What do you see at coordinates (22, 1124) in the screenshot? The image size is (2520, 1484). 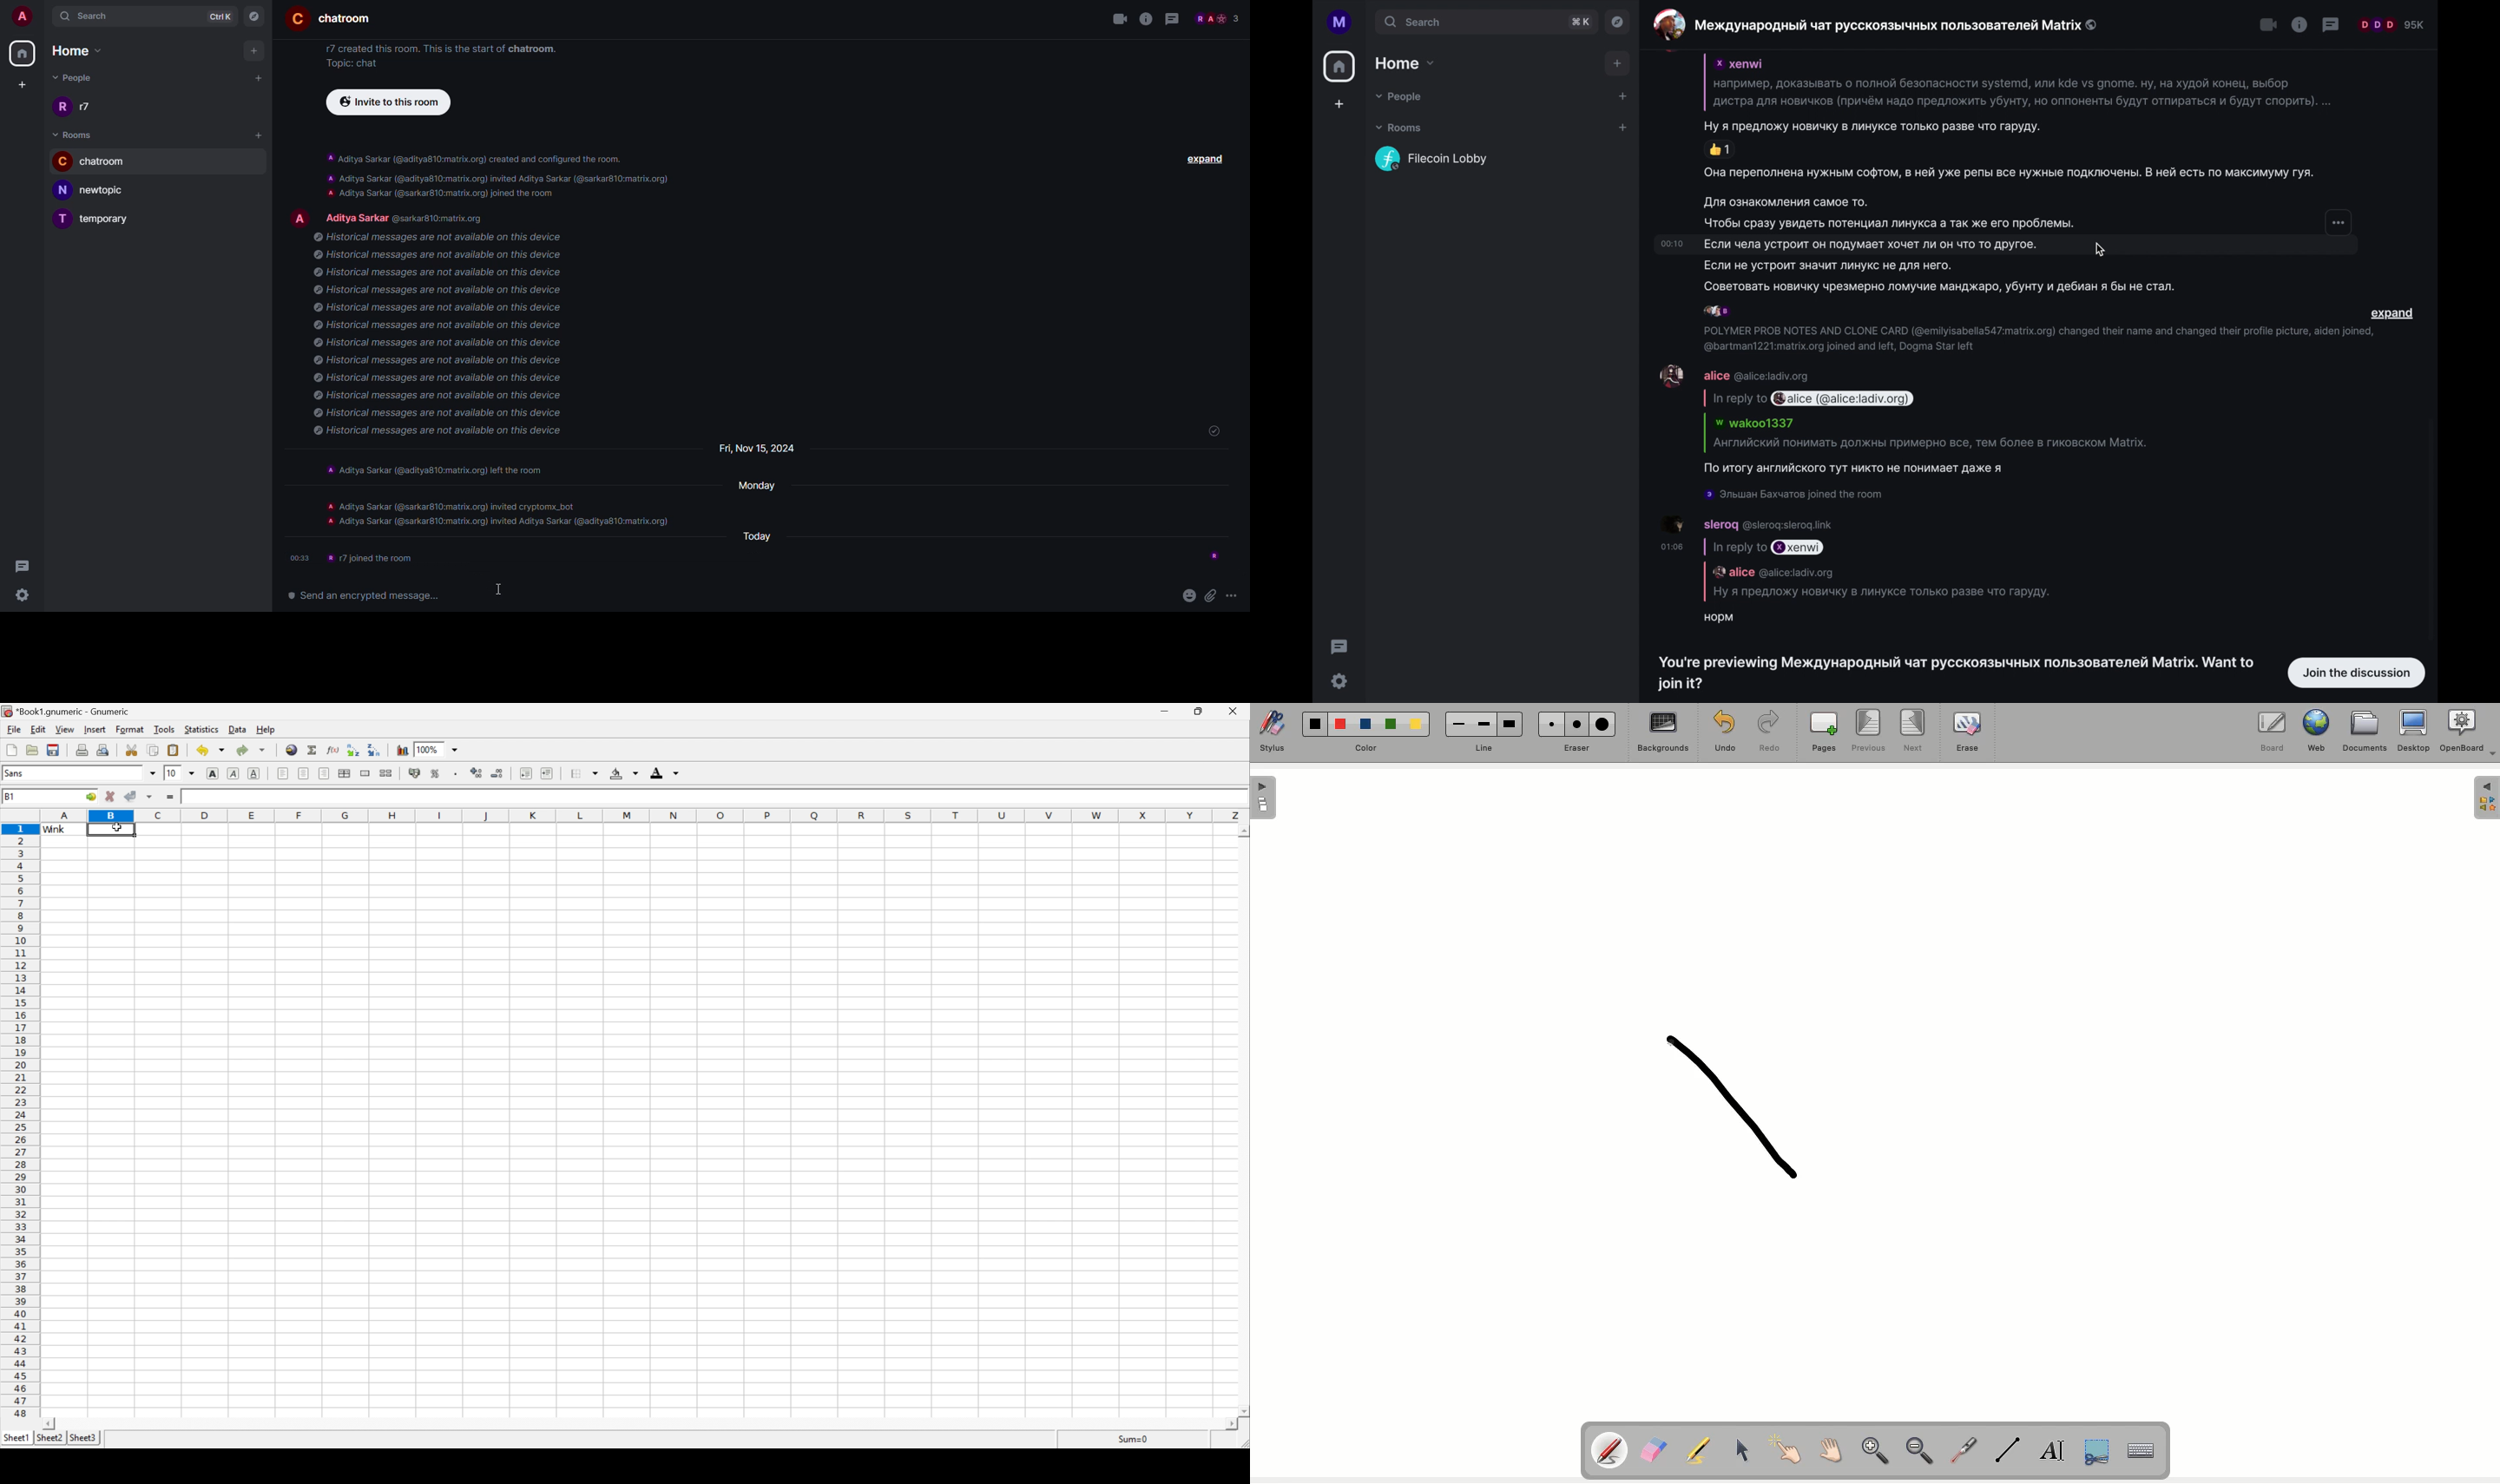 I see `row numbers` at bounding box center [22, 1124].